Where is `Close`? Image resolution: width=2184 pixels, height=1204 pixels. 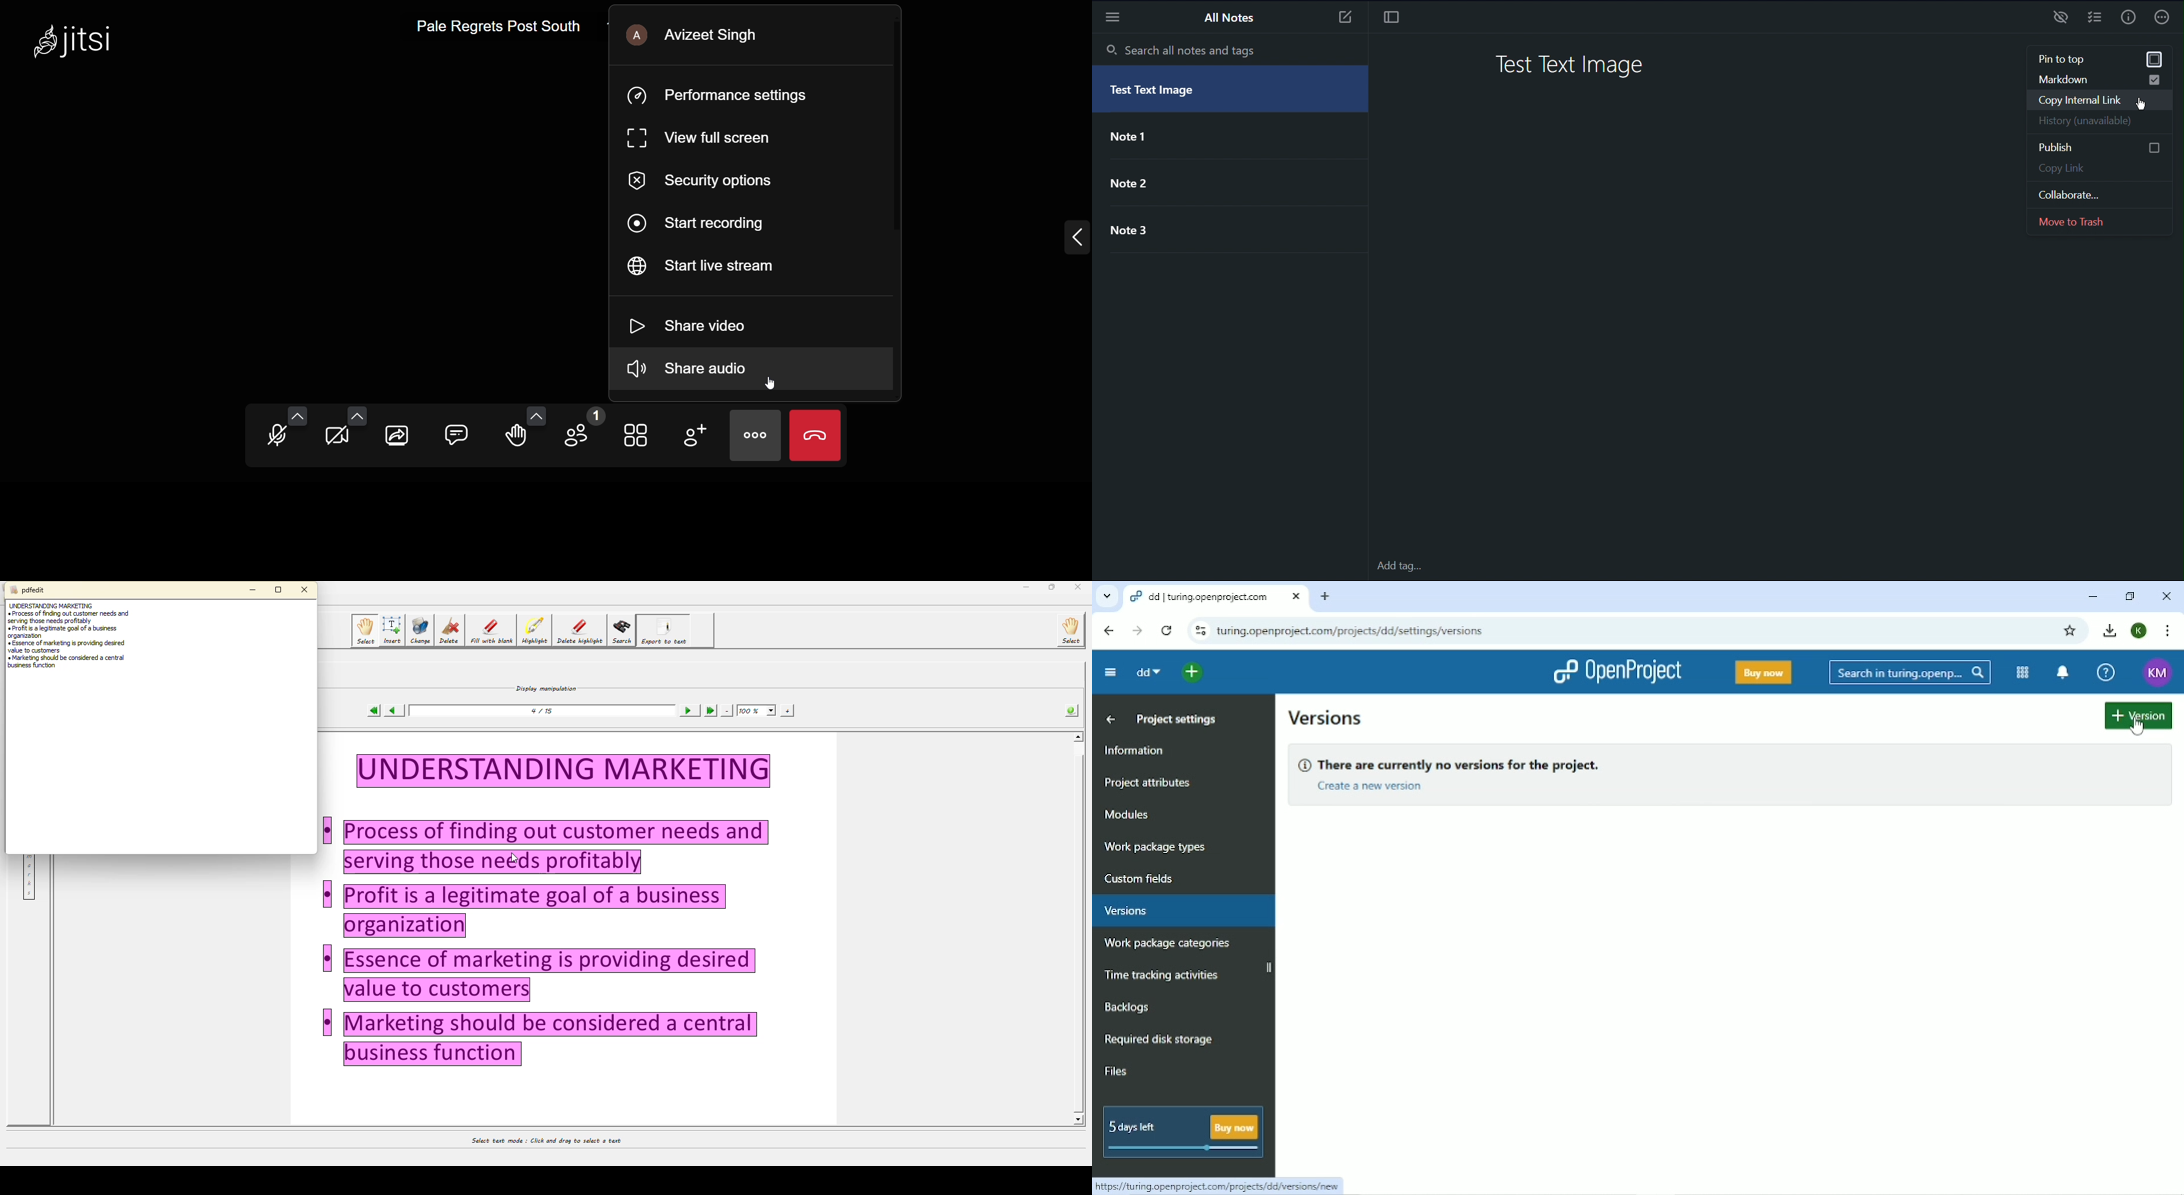
Close is located at coordinates (2166, 596).